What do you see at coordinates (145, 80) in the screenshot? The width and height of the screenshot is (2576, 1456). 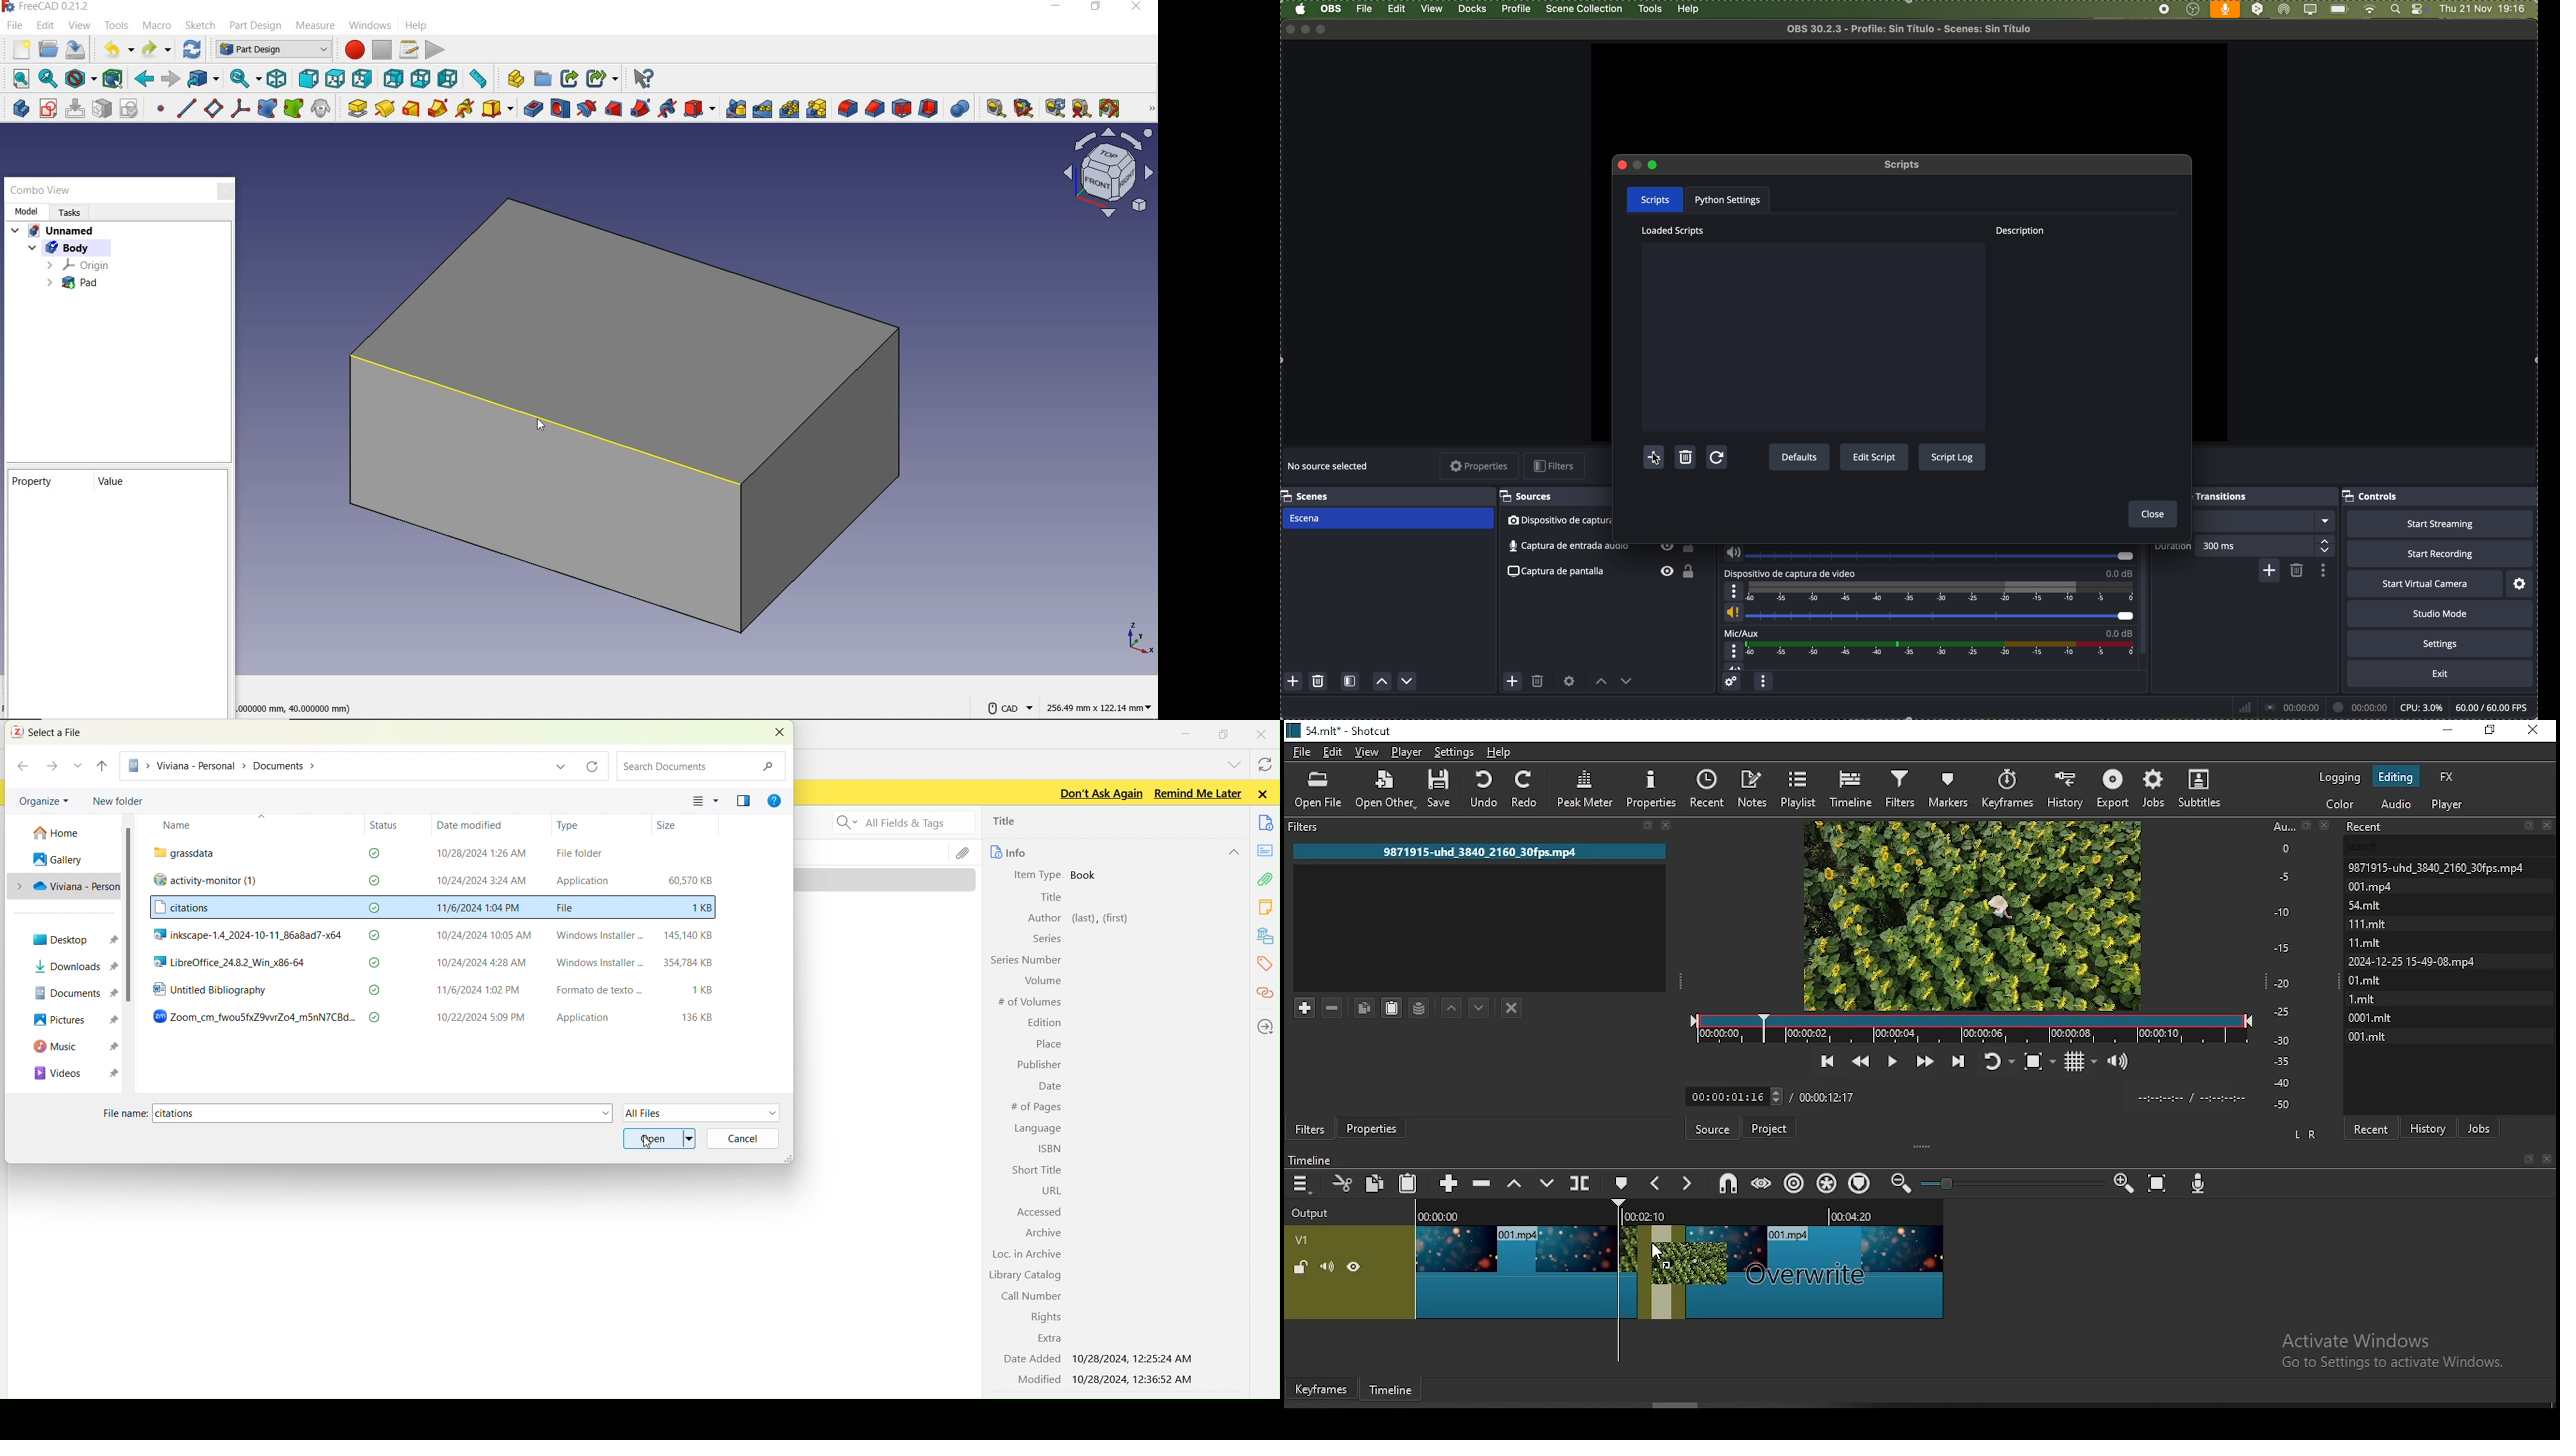 I see `back` at bounding box center [145, 80].